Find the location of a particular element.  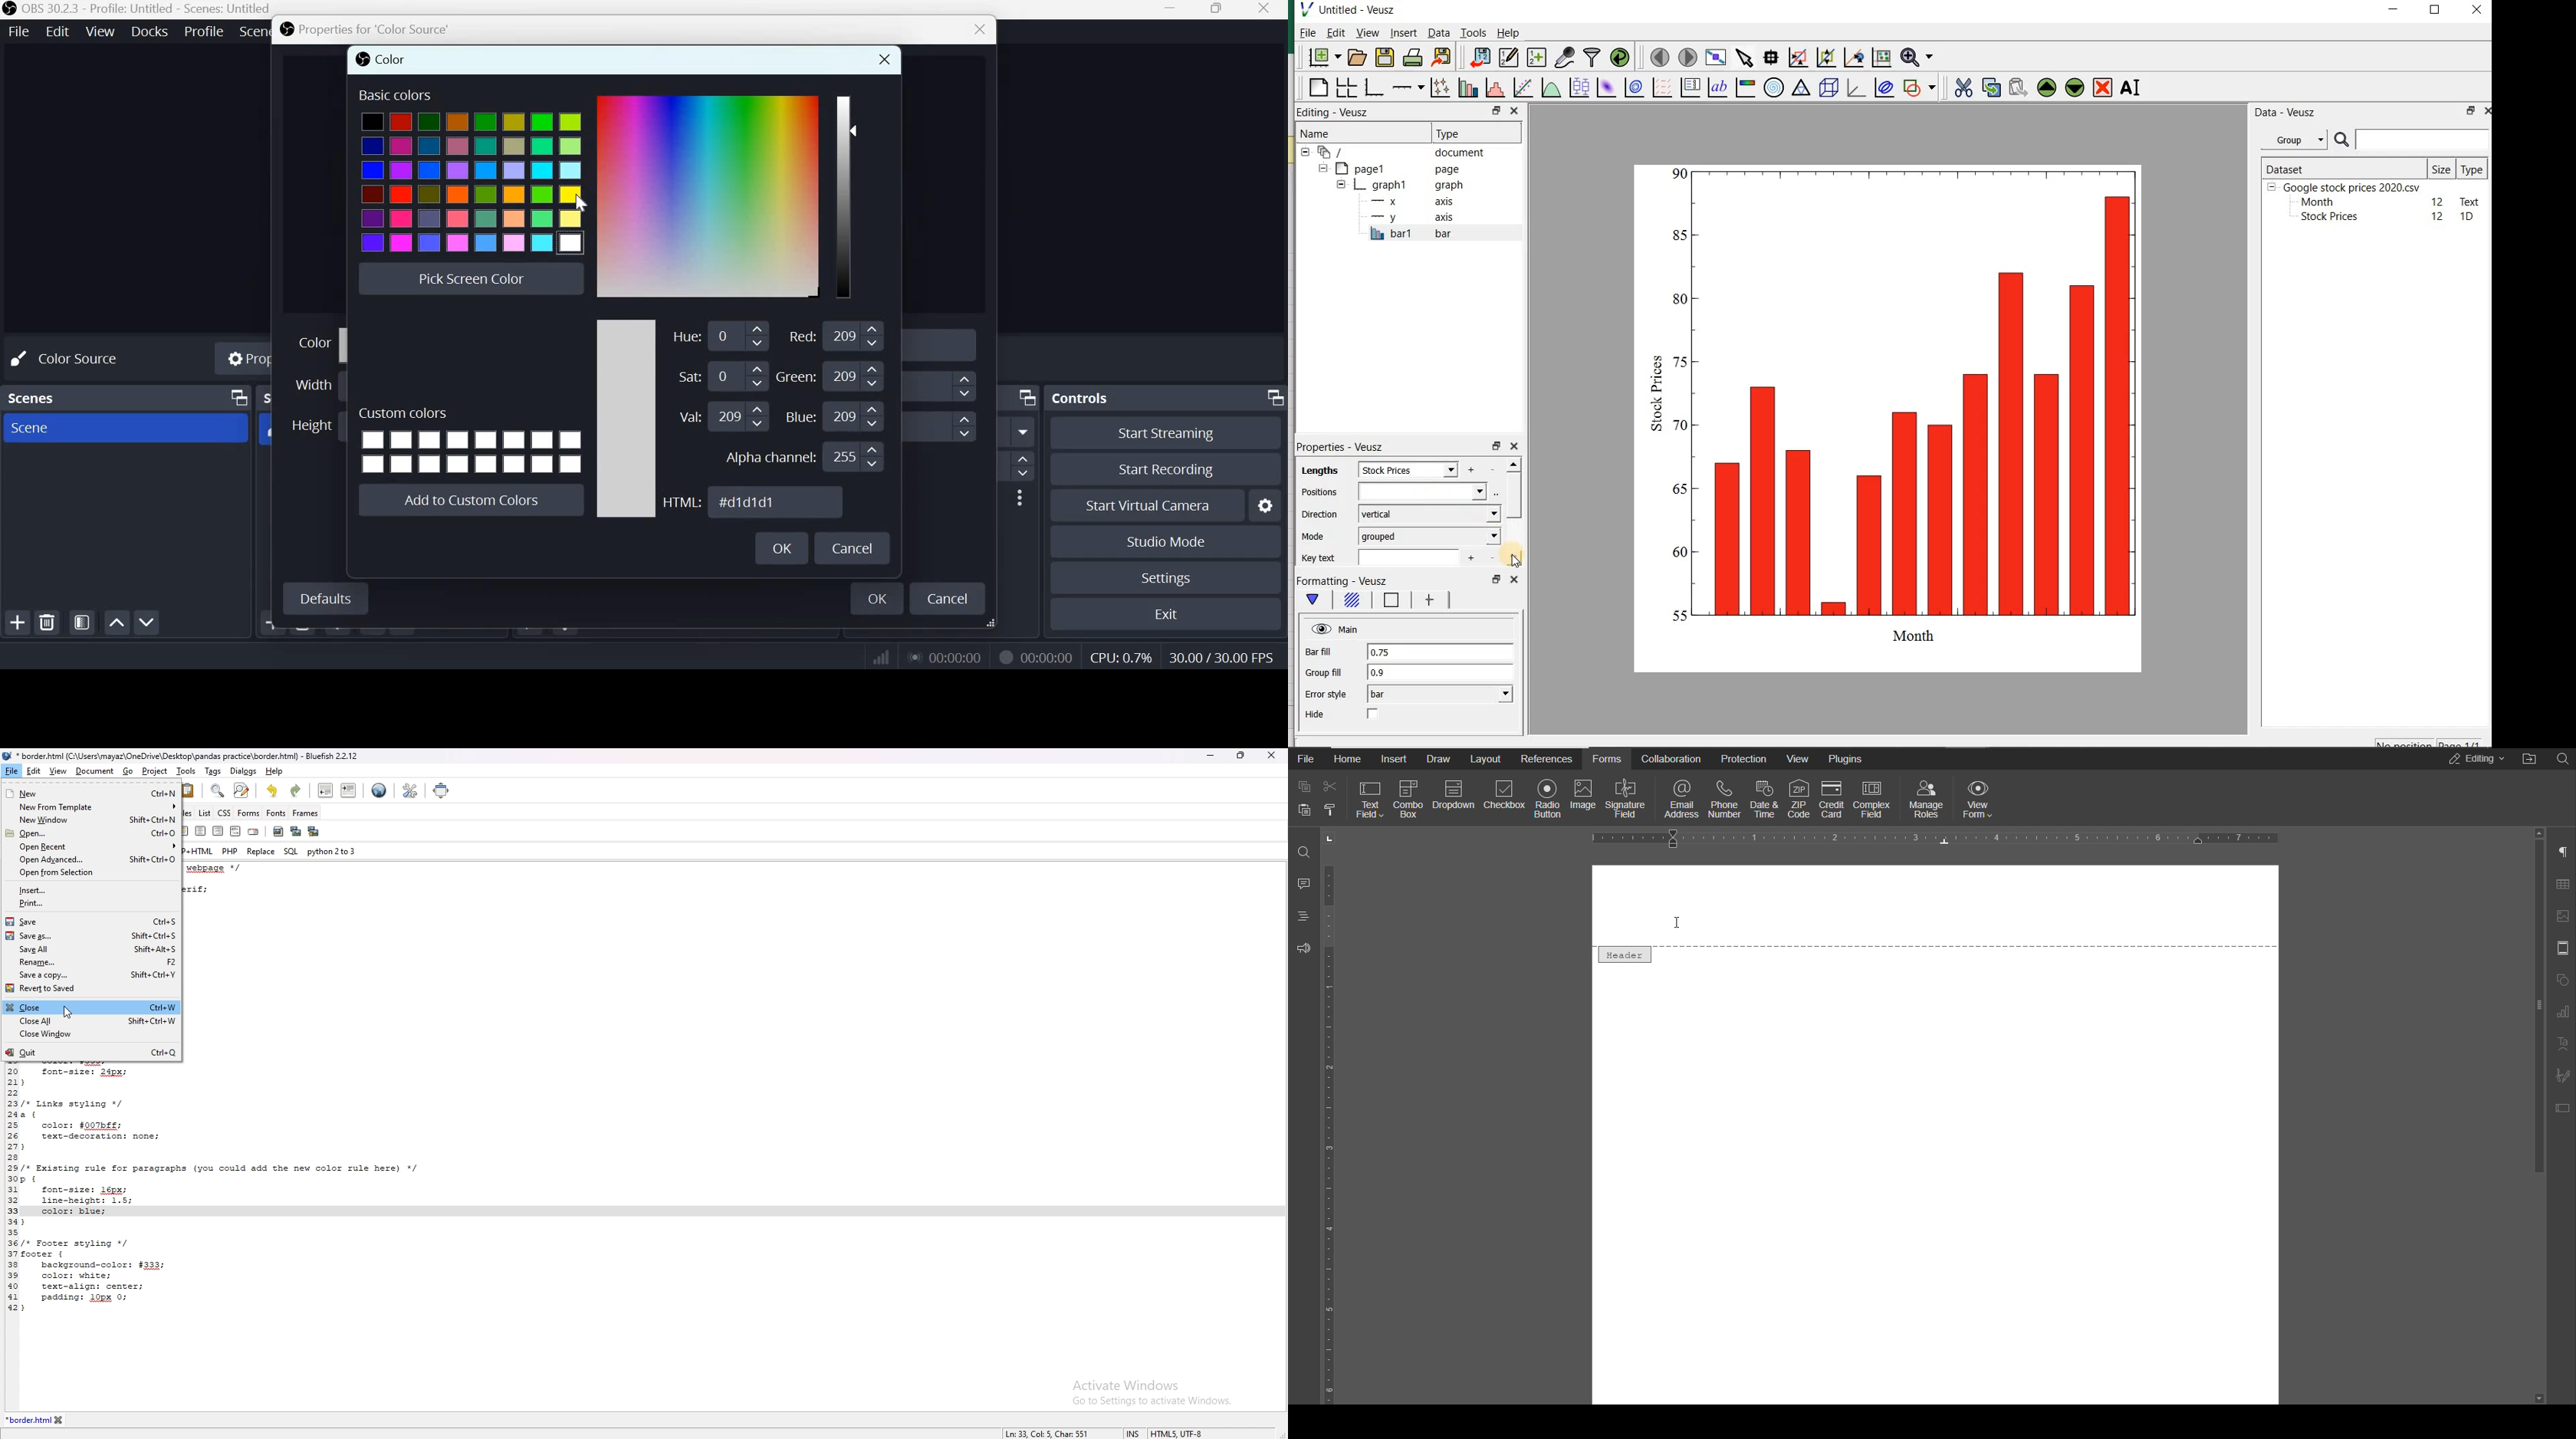

Zip Code is located at coordinates (1798, 798).